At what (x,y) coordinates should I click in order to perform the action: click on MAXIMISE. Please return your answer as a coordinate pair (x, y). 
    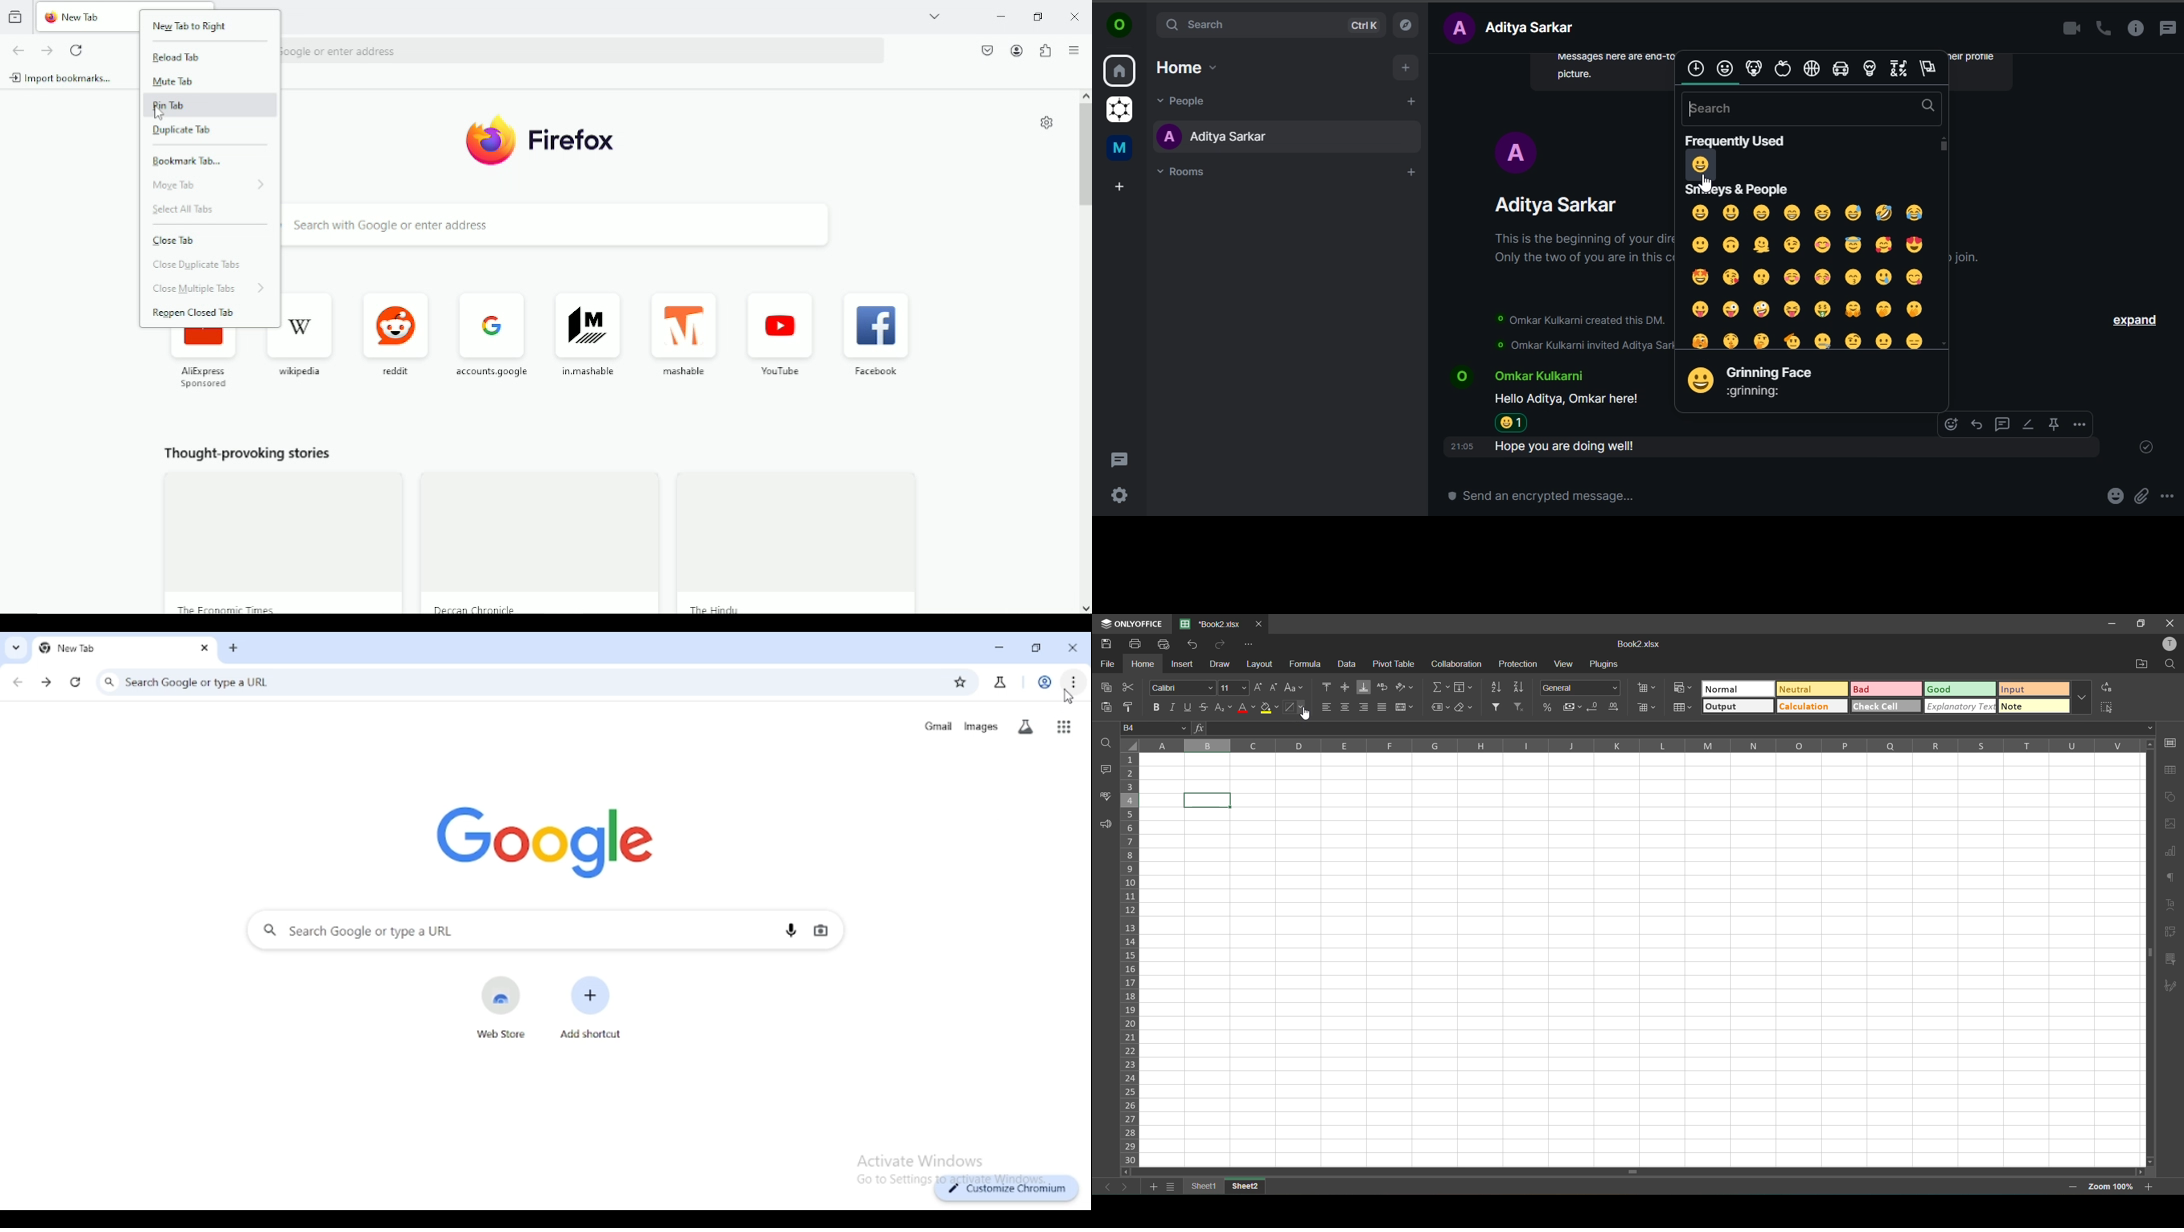
    Looking at the image, I should click on (2142, 625).